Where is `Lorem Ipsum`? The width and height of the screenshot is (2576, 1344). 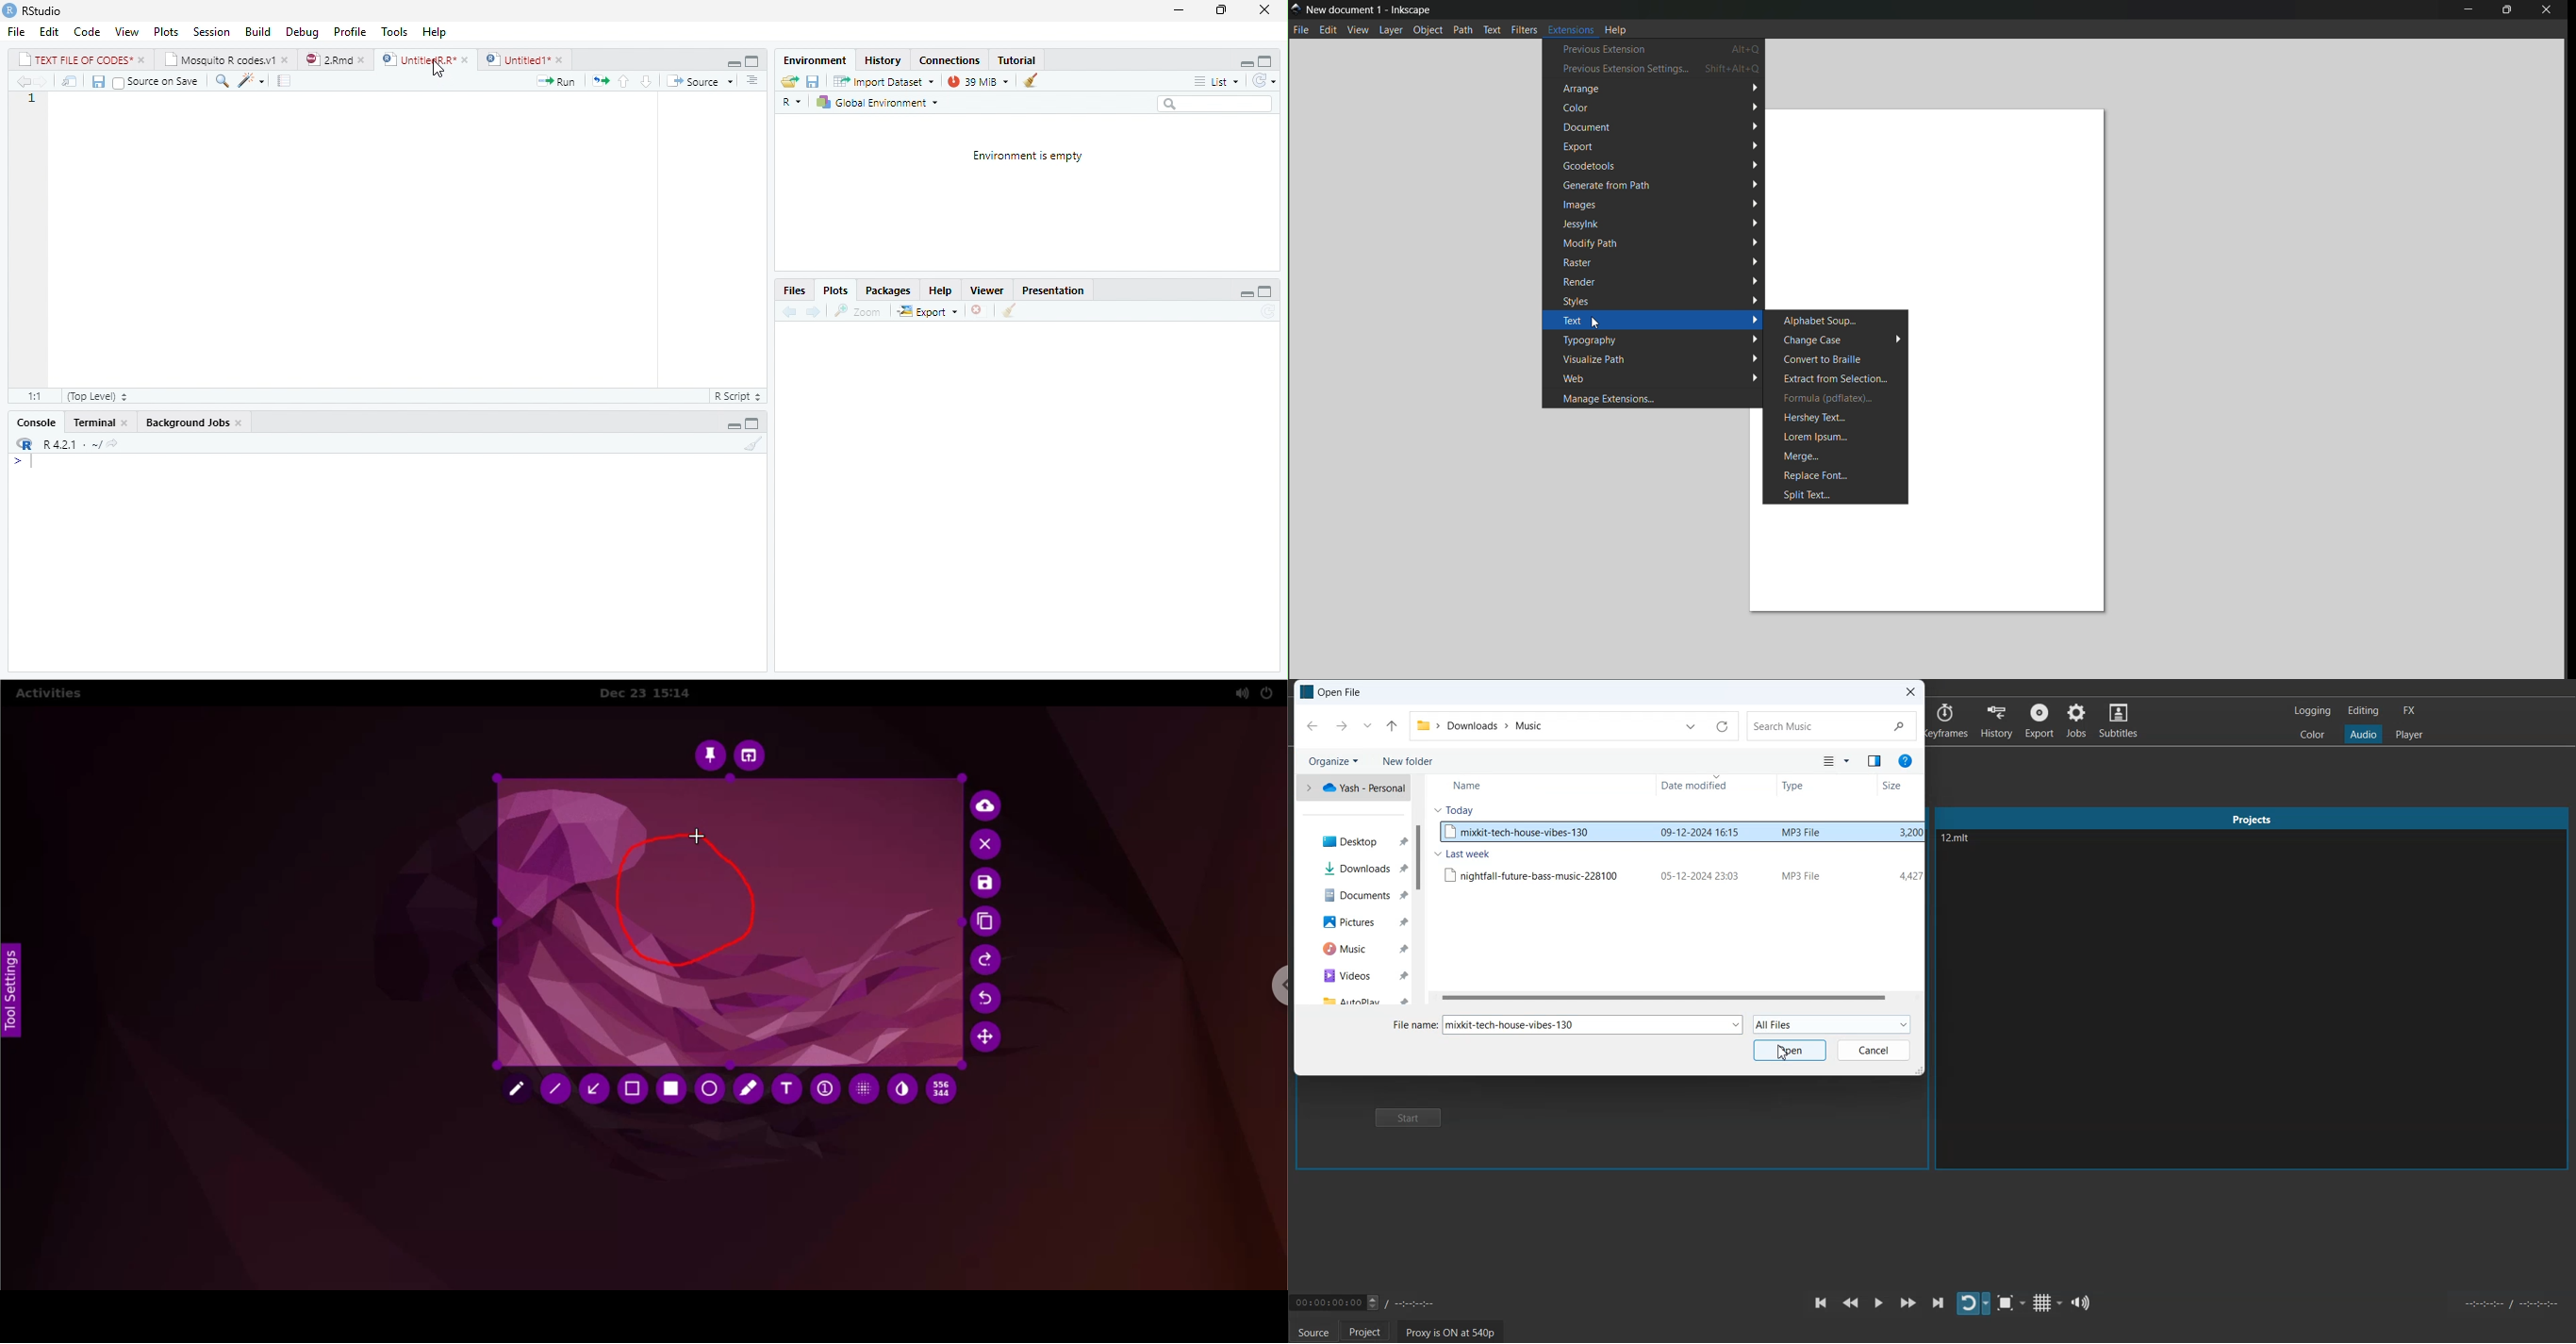 Lorem Ipsum is located at coordinates (1836, 438).